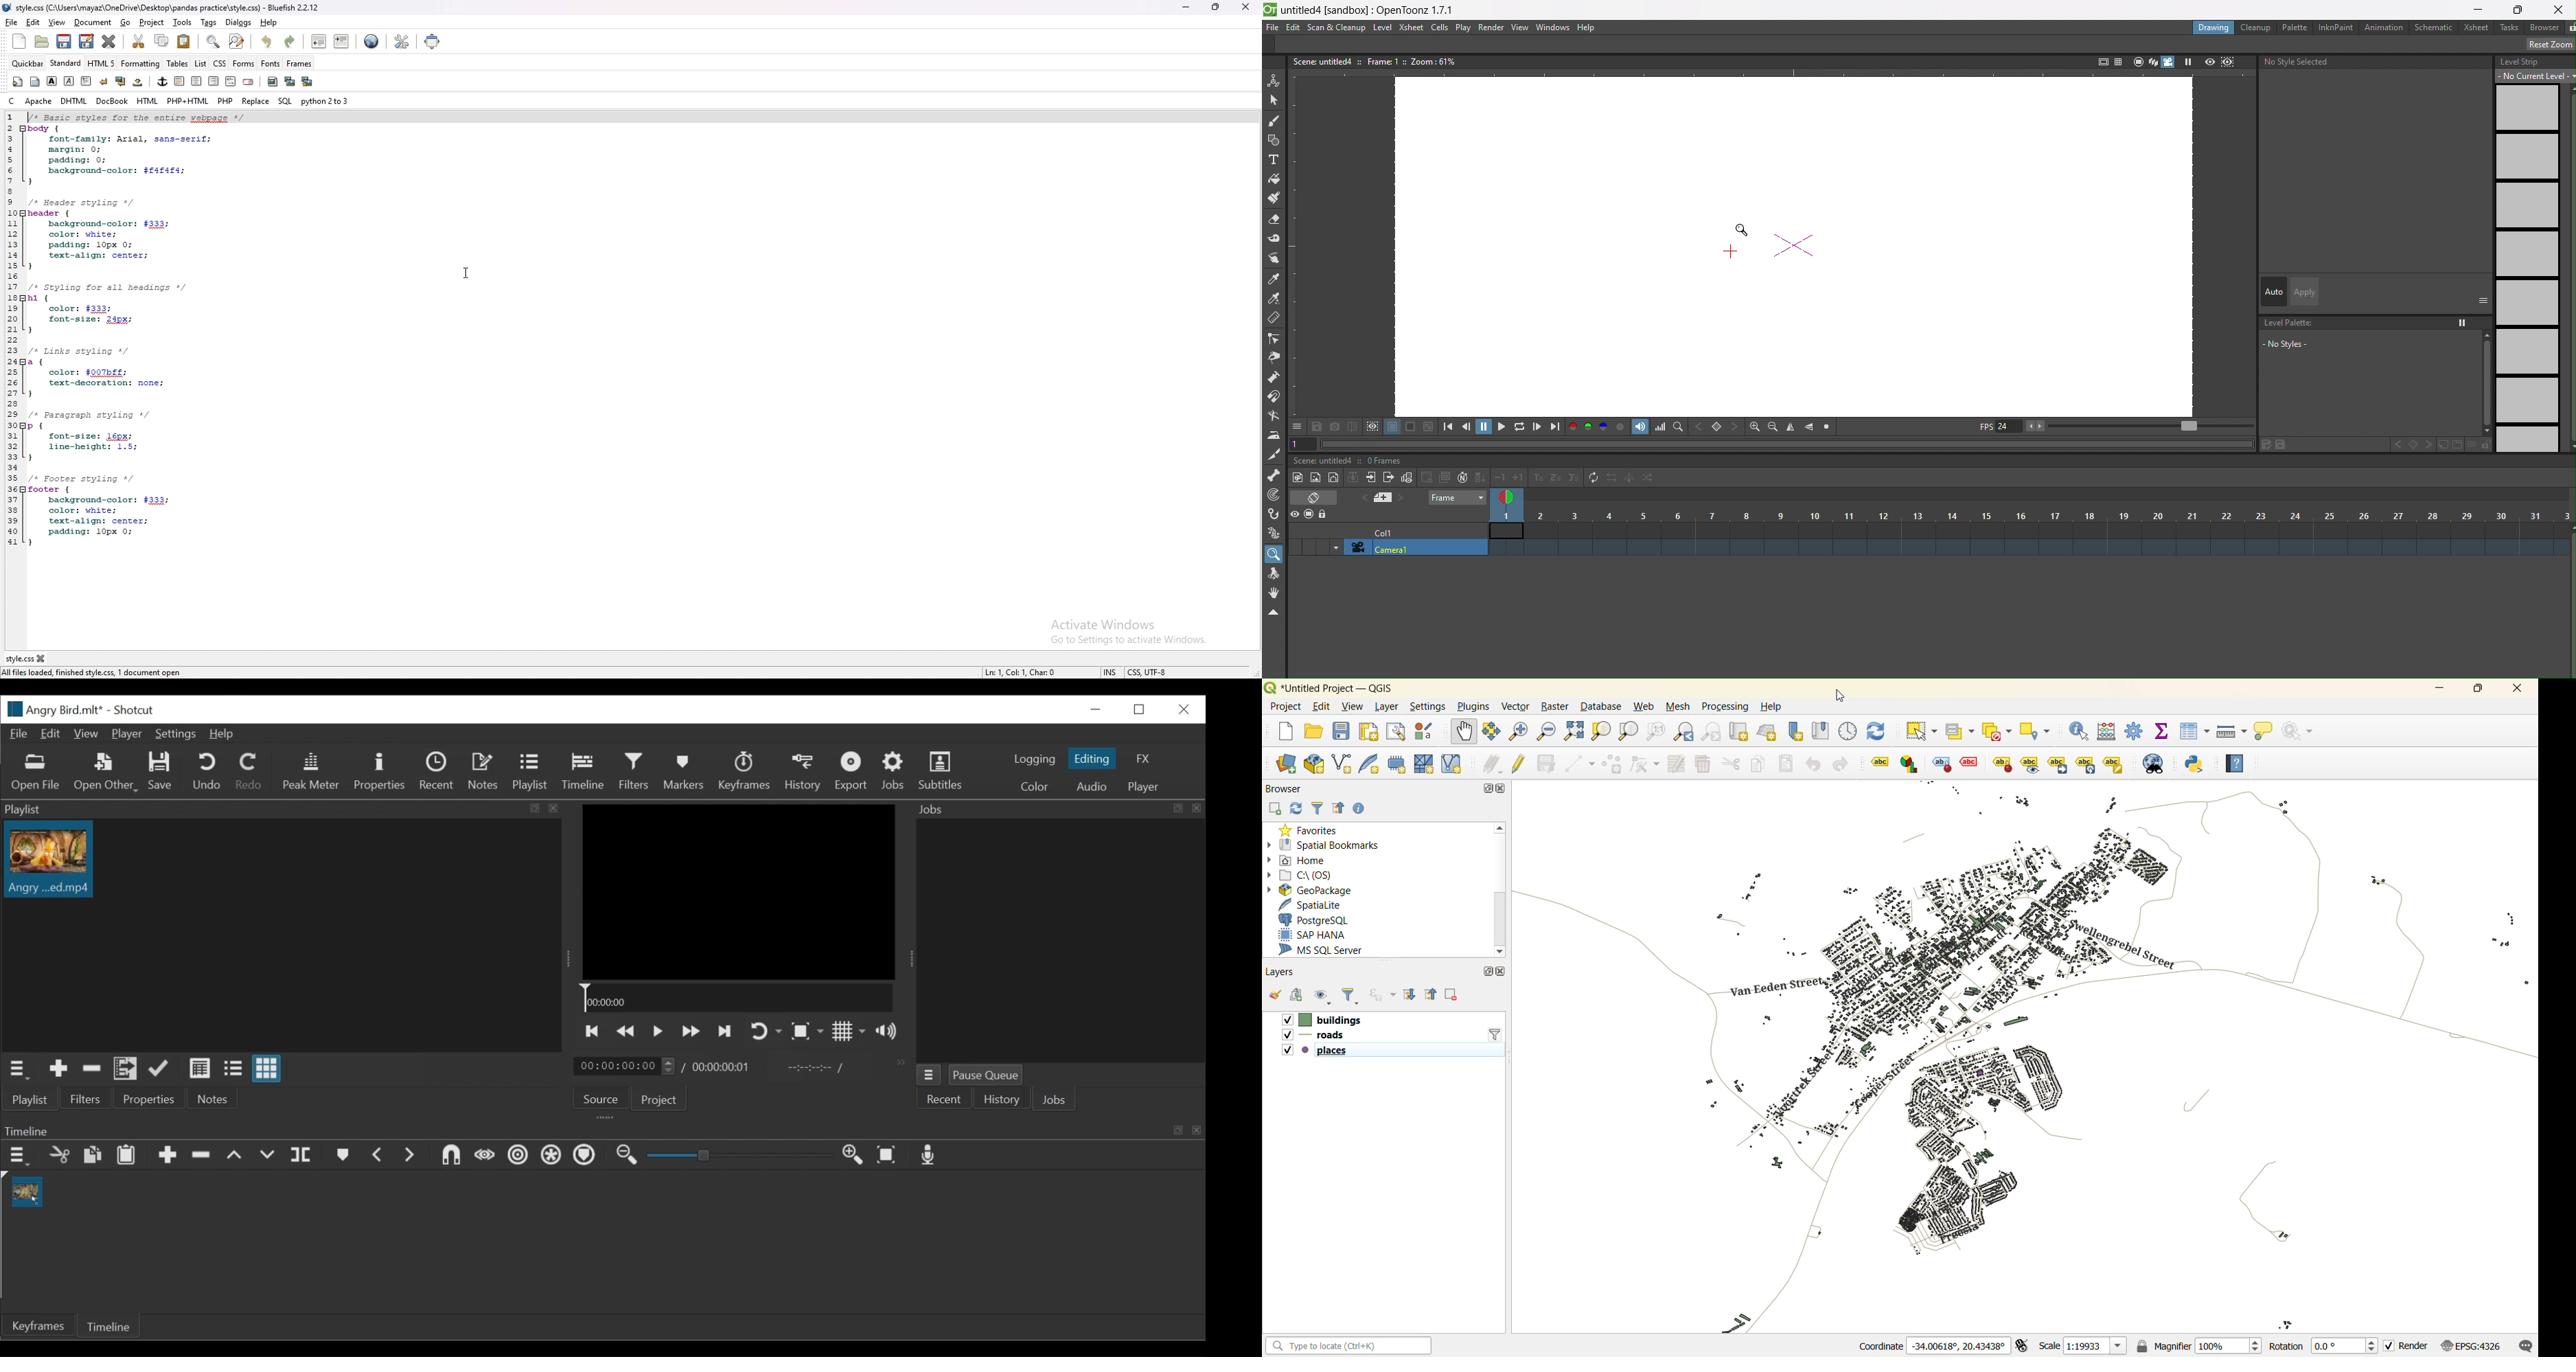 The width and height of the screenshot is (2576, 1372). Describe the element at coordinates (1276, 176) in the screenshot. I see `fill tool` at that location.